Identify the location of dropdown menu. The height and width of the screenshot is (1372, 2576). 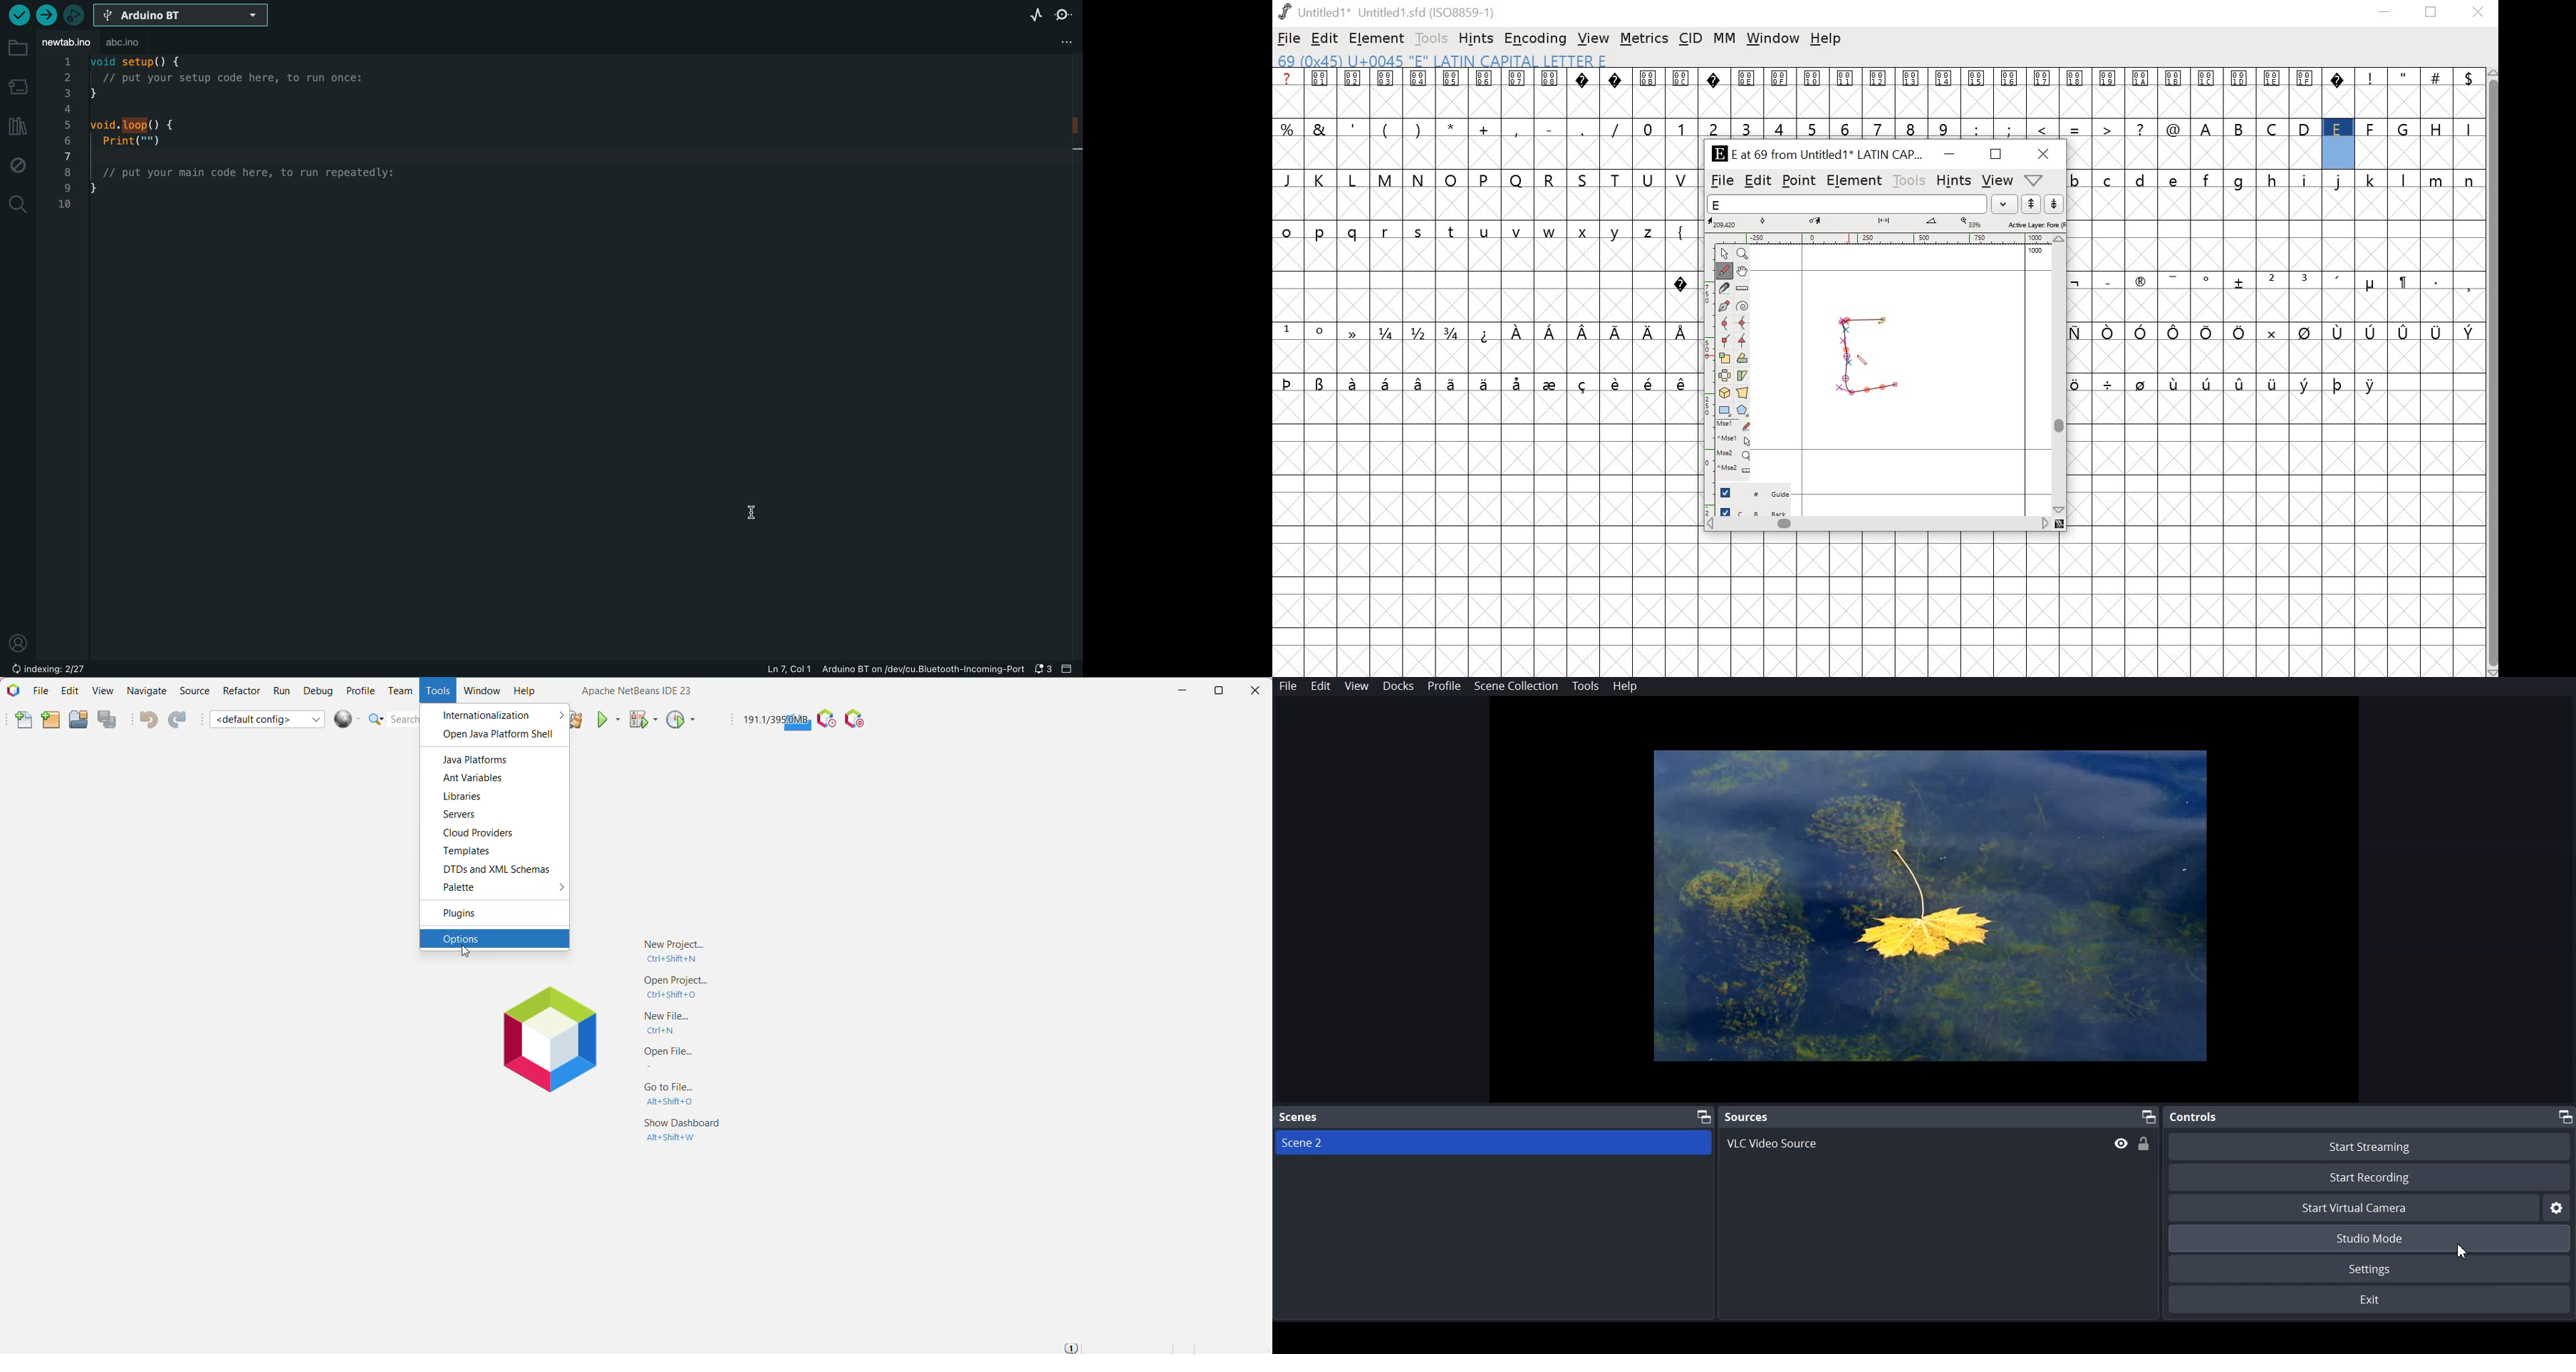
(2040, 180).